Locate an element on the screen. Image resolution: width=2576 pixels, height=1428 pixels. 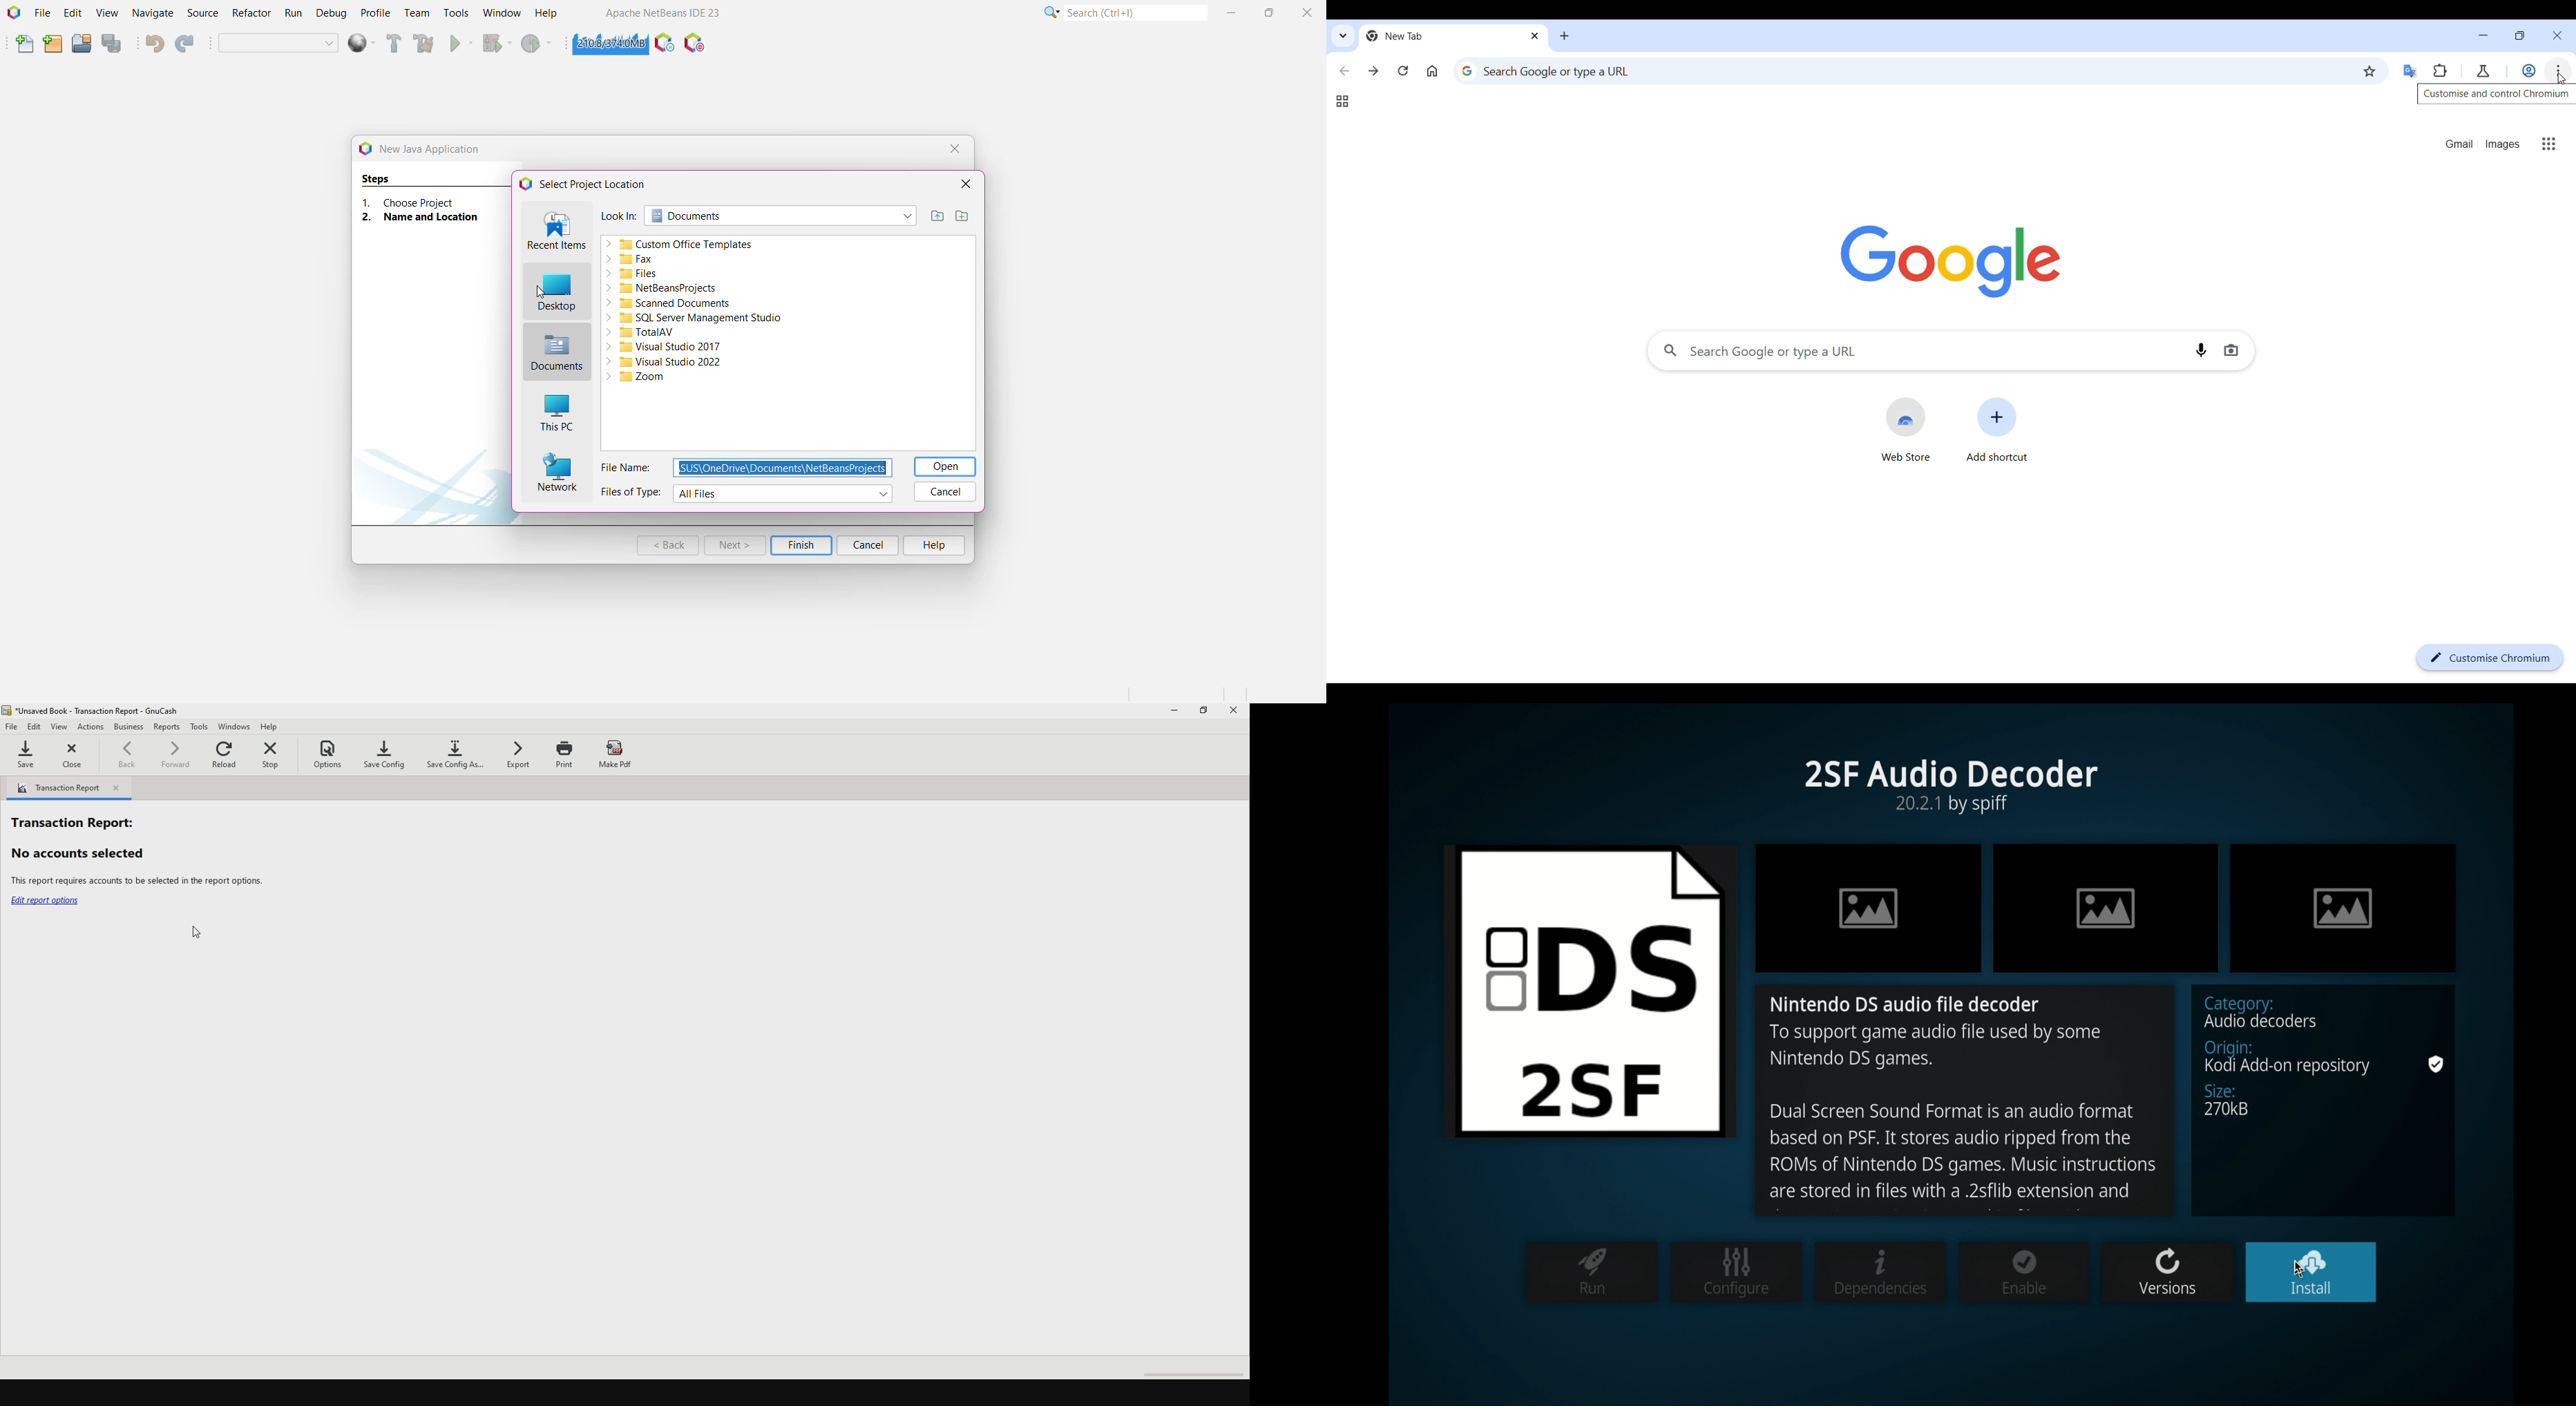
print is located at coordinates (565, 754).